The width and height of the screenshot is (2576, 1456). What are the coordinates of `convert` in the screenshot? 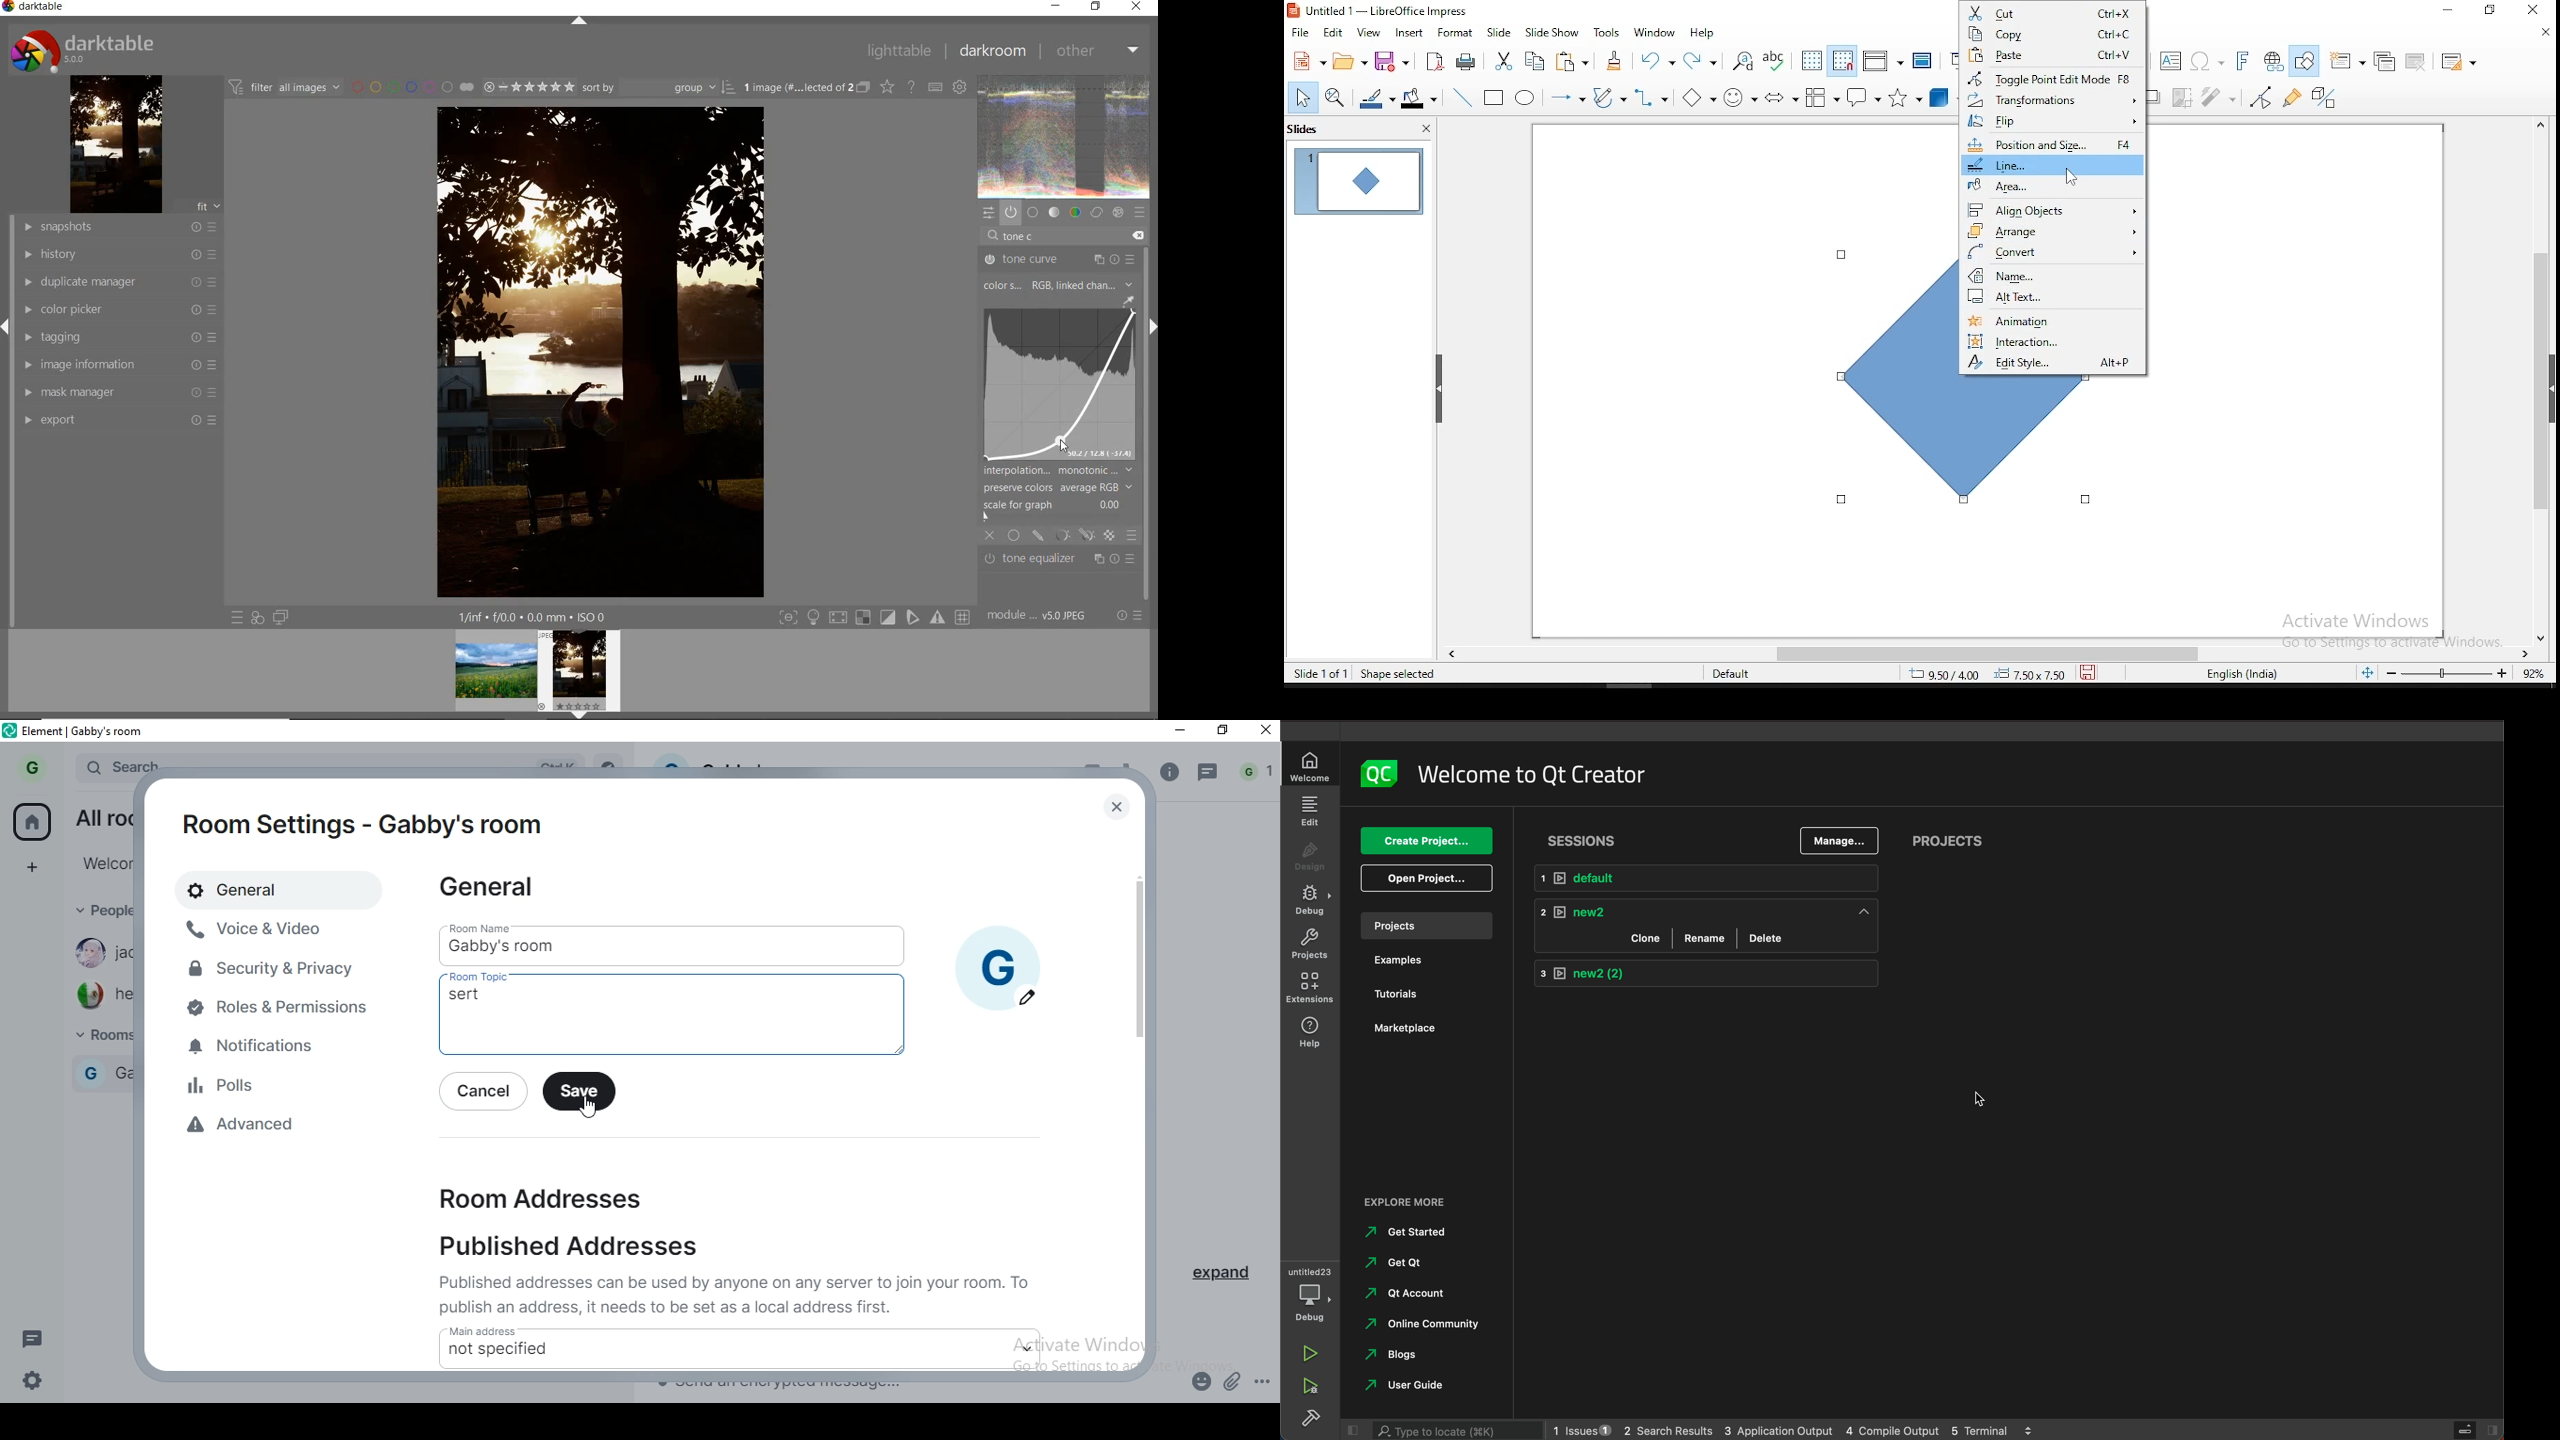 It's located at (2052, 252).